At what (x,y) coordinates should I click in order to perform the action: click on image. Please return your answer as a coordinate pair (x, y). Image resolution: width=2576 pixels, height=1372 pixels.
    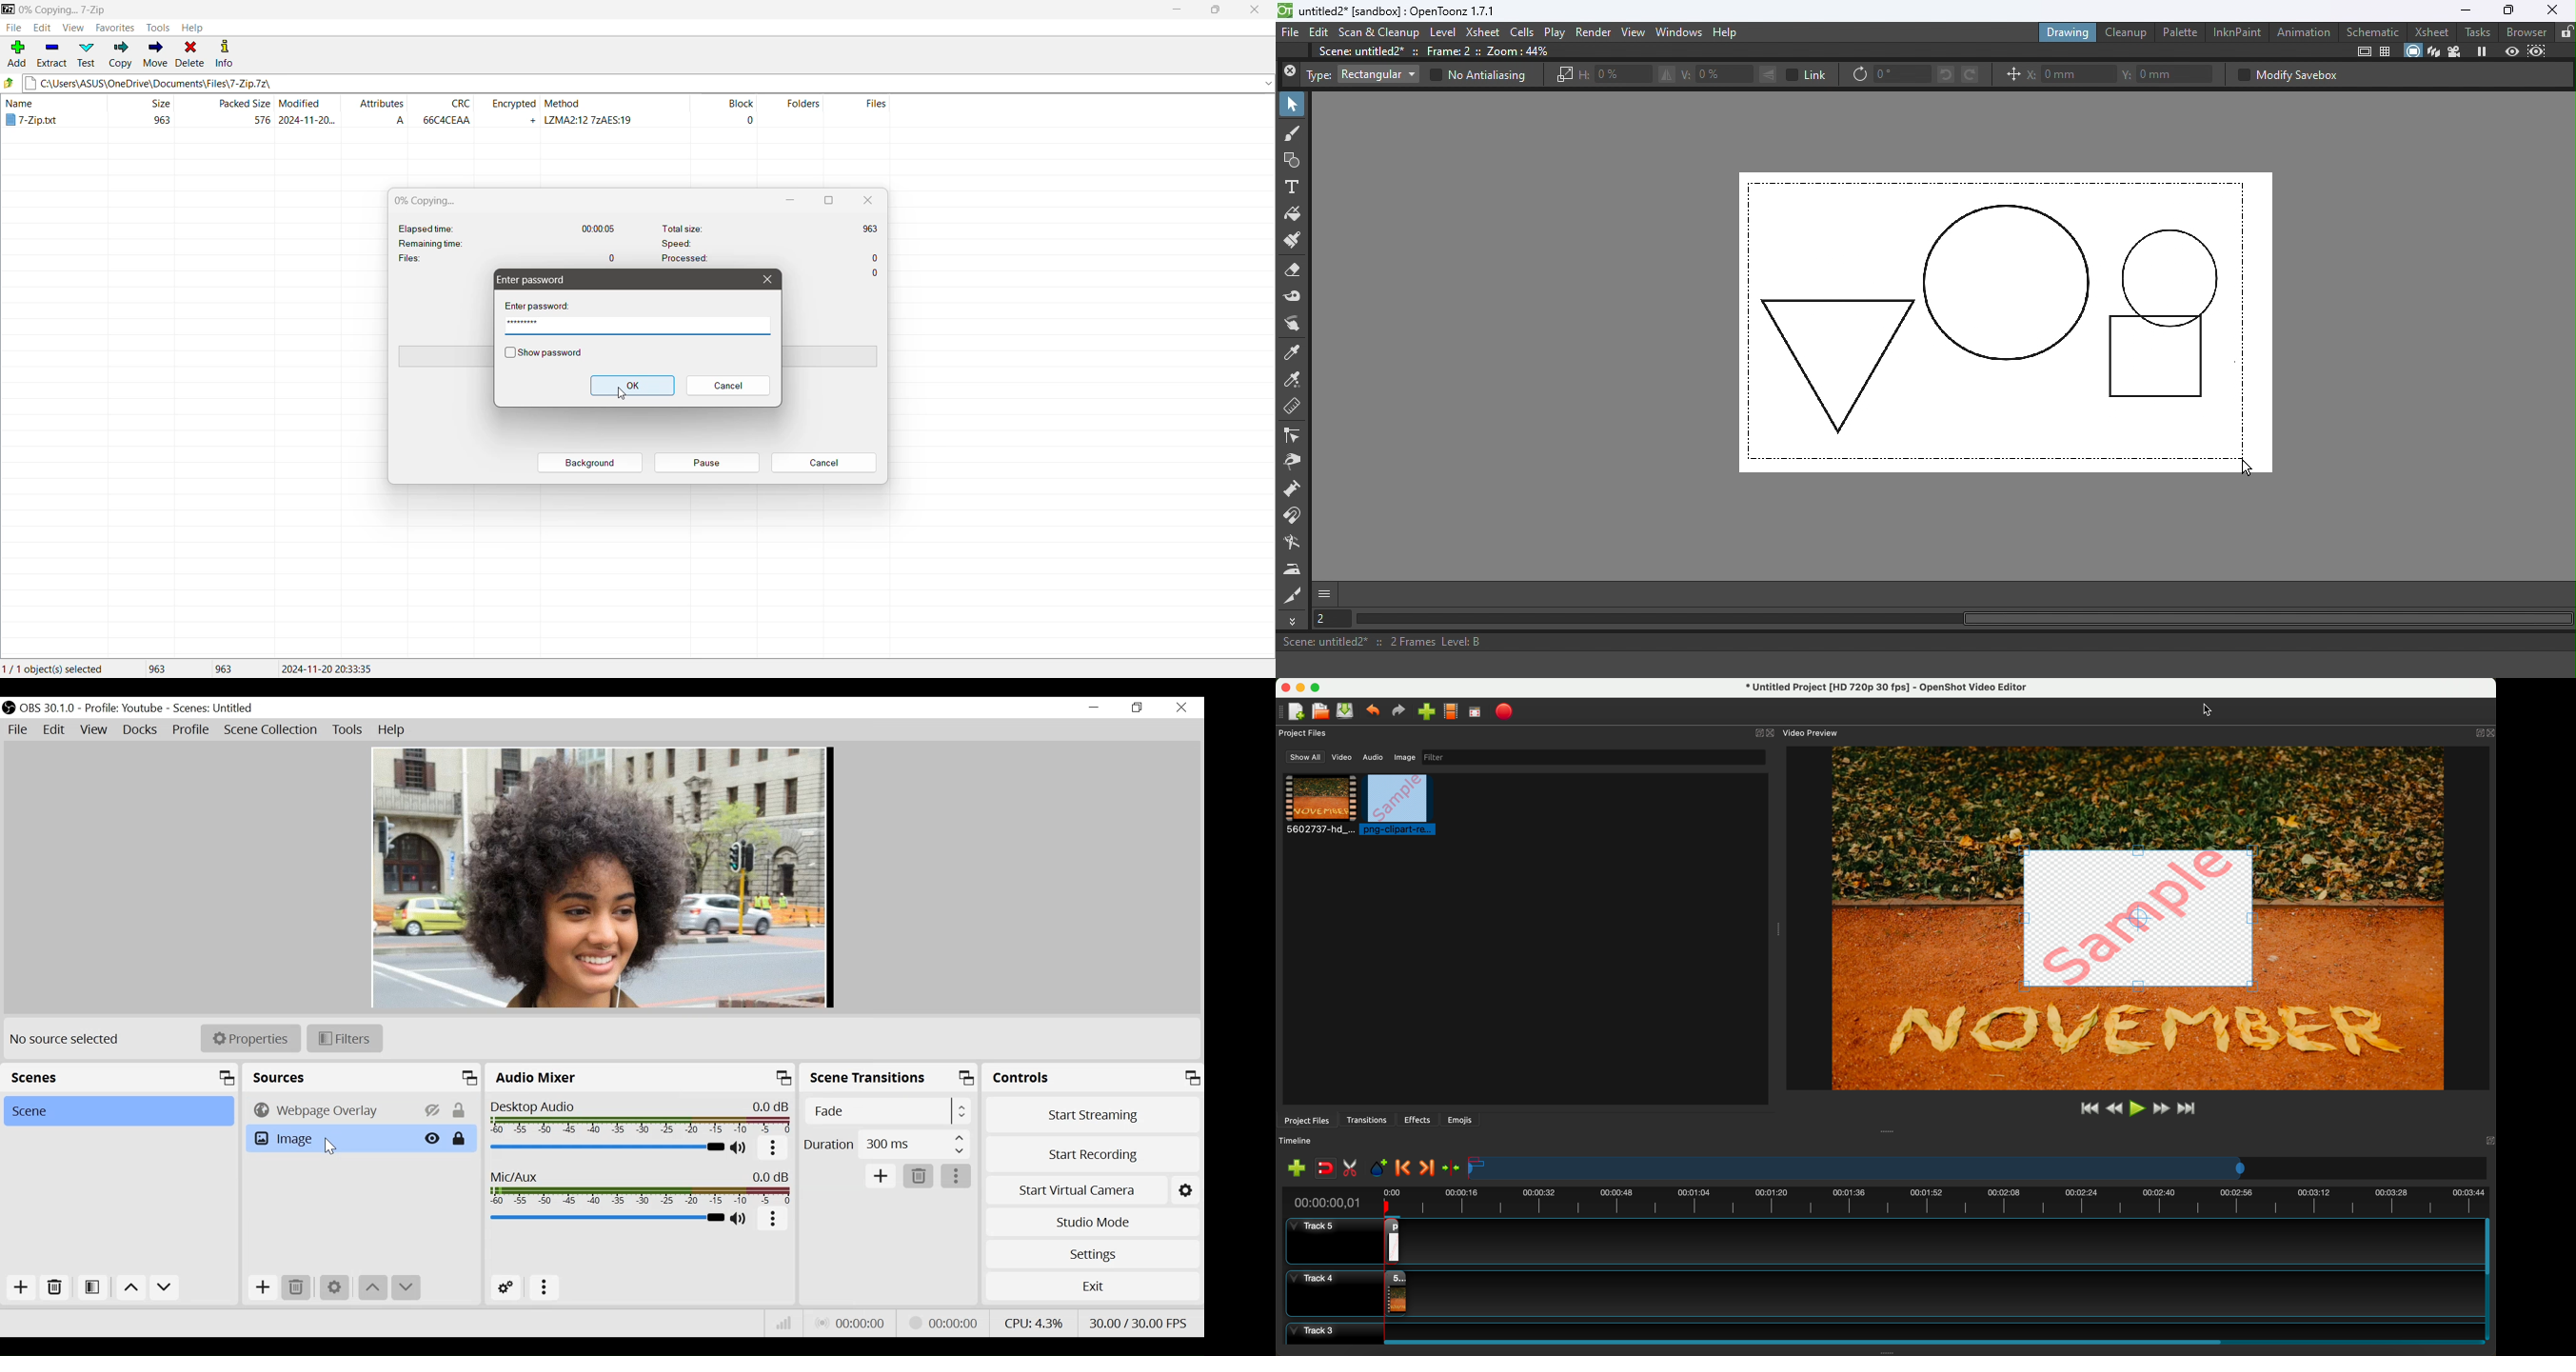
    Looking at the image, I should click on (1403, 758).